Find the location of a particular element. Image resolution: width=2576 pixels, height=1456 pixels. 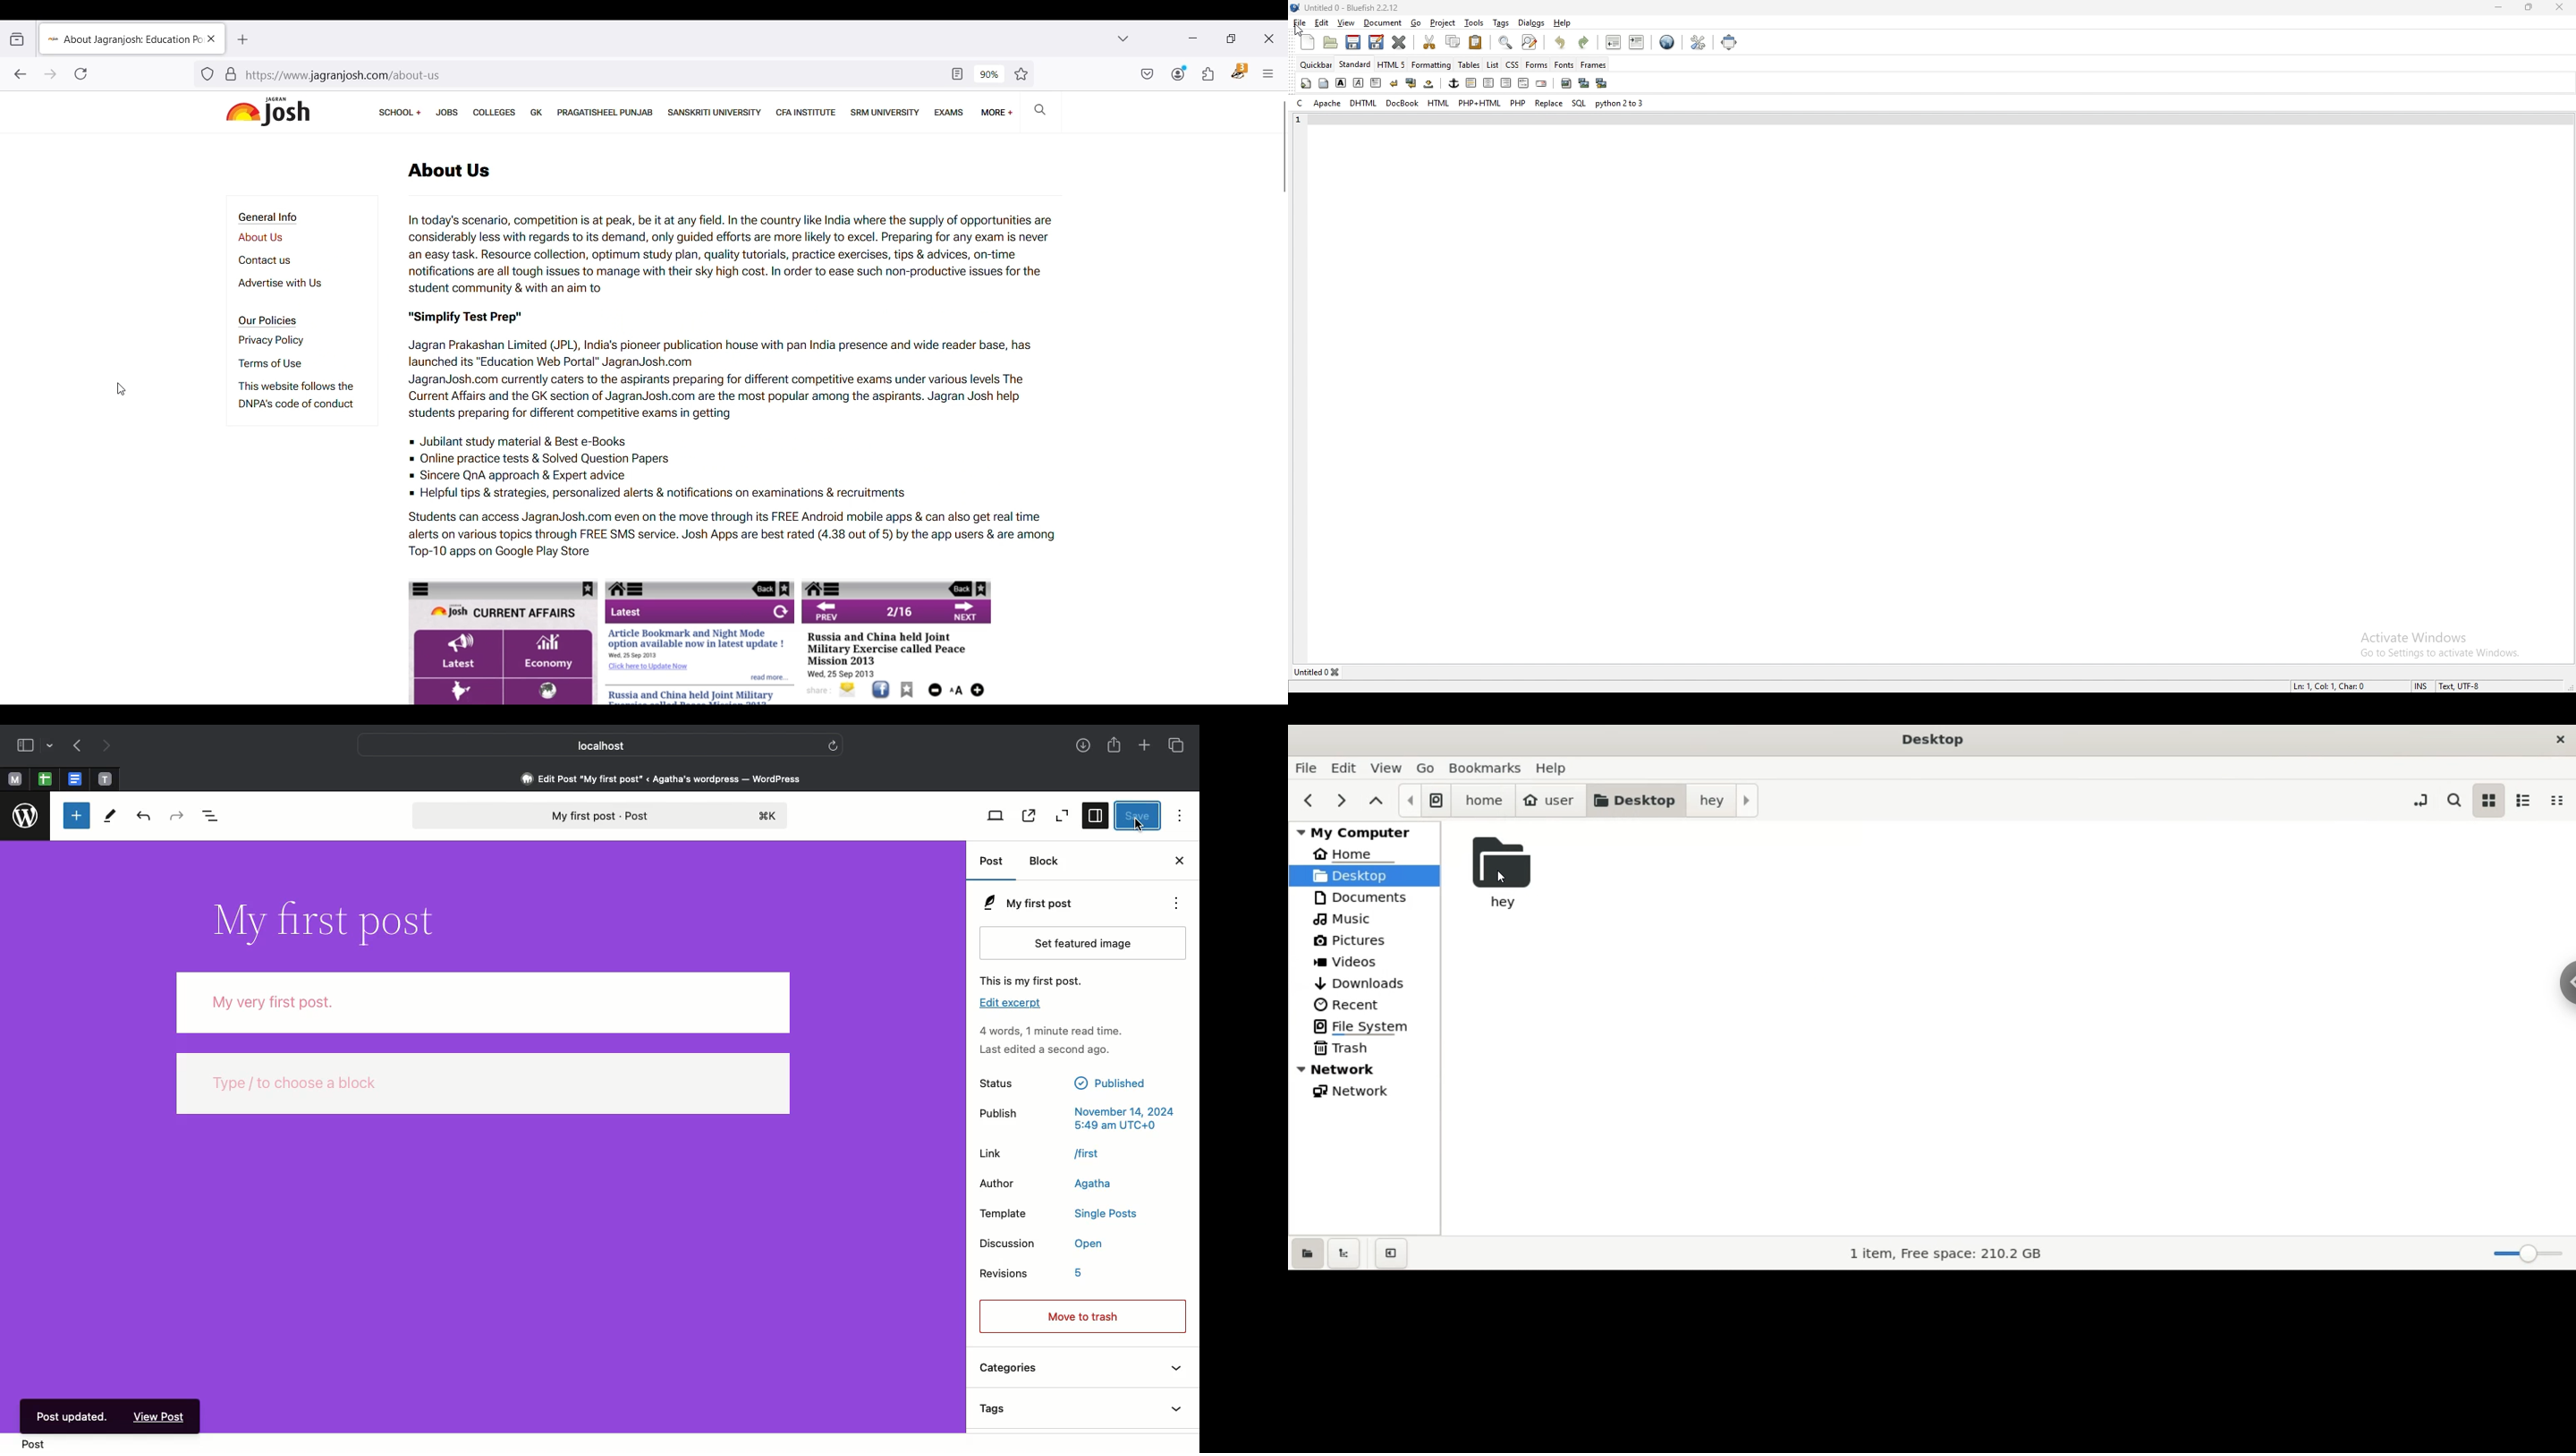

edit excerpt is located at coordinates (1011, 1006).